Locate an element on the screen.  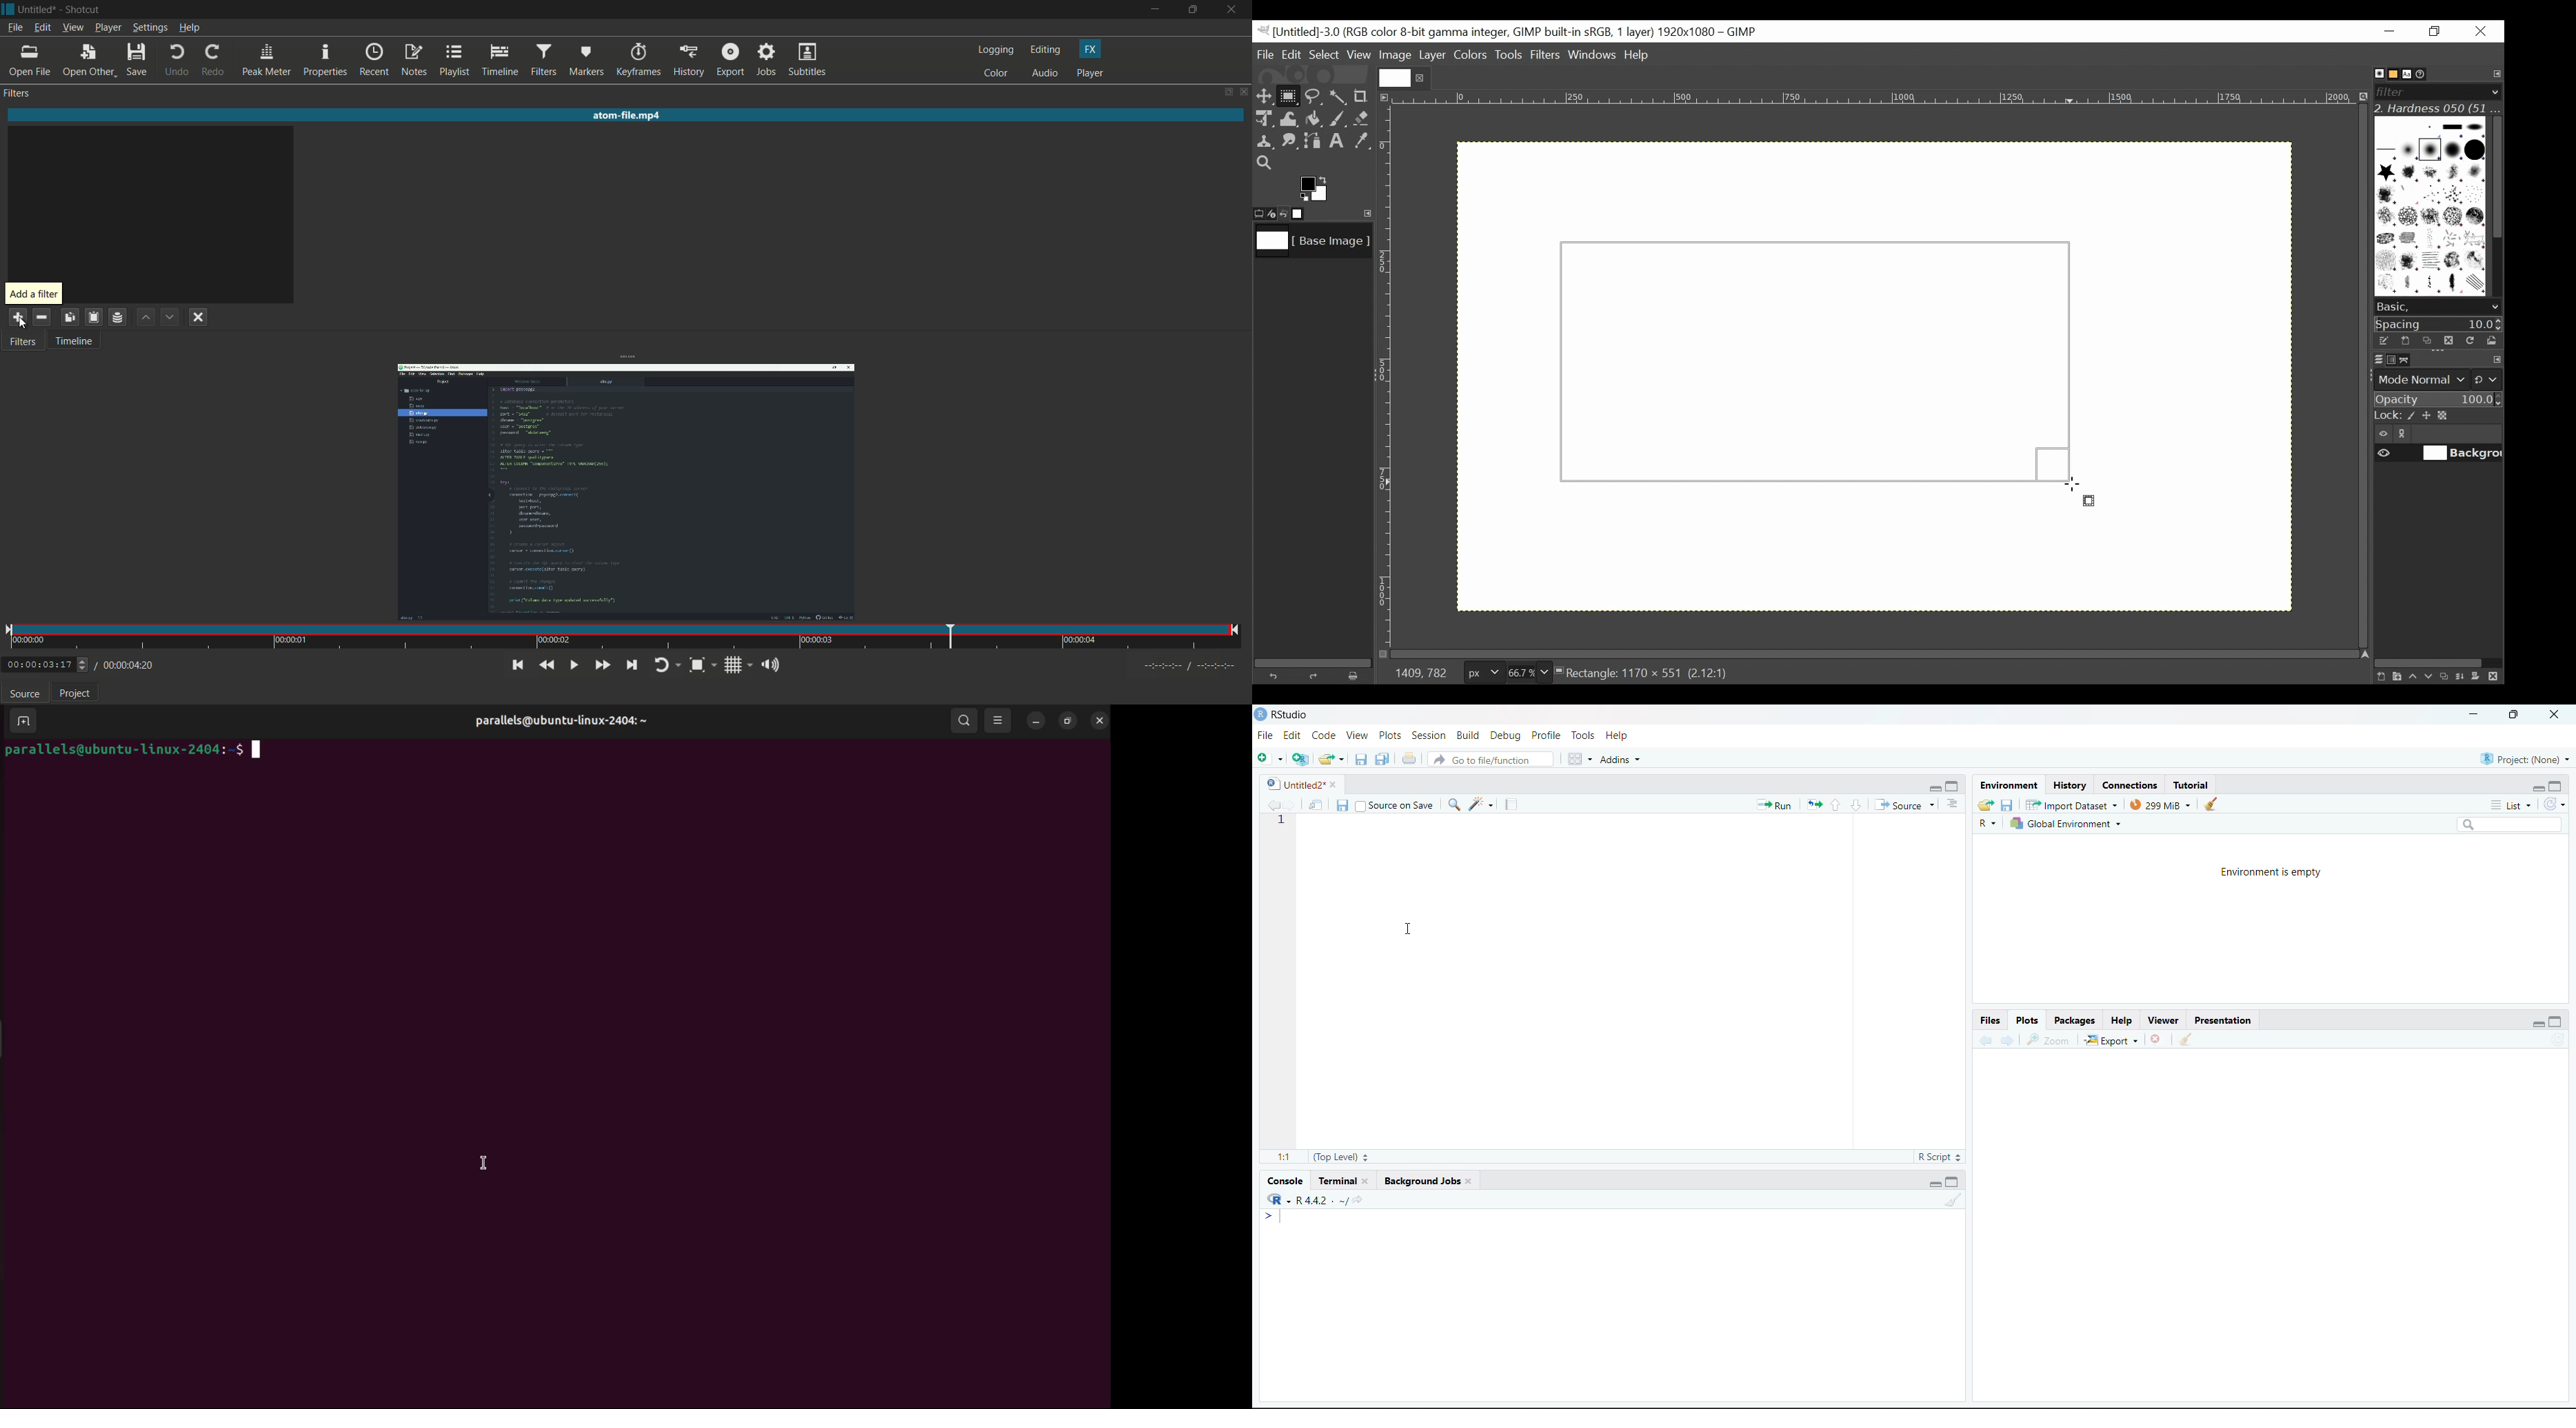
Duplicate this layer is located at coordinates (2447, 676).